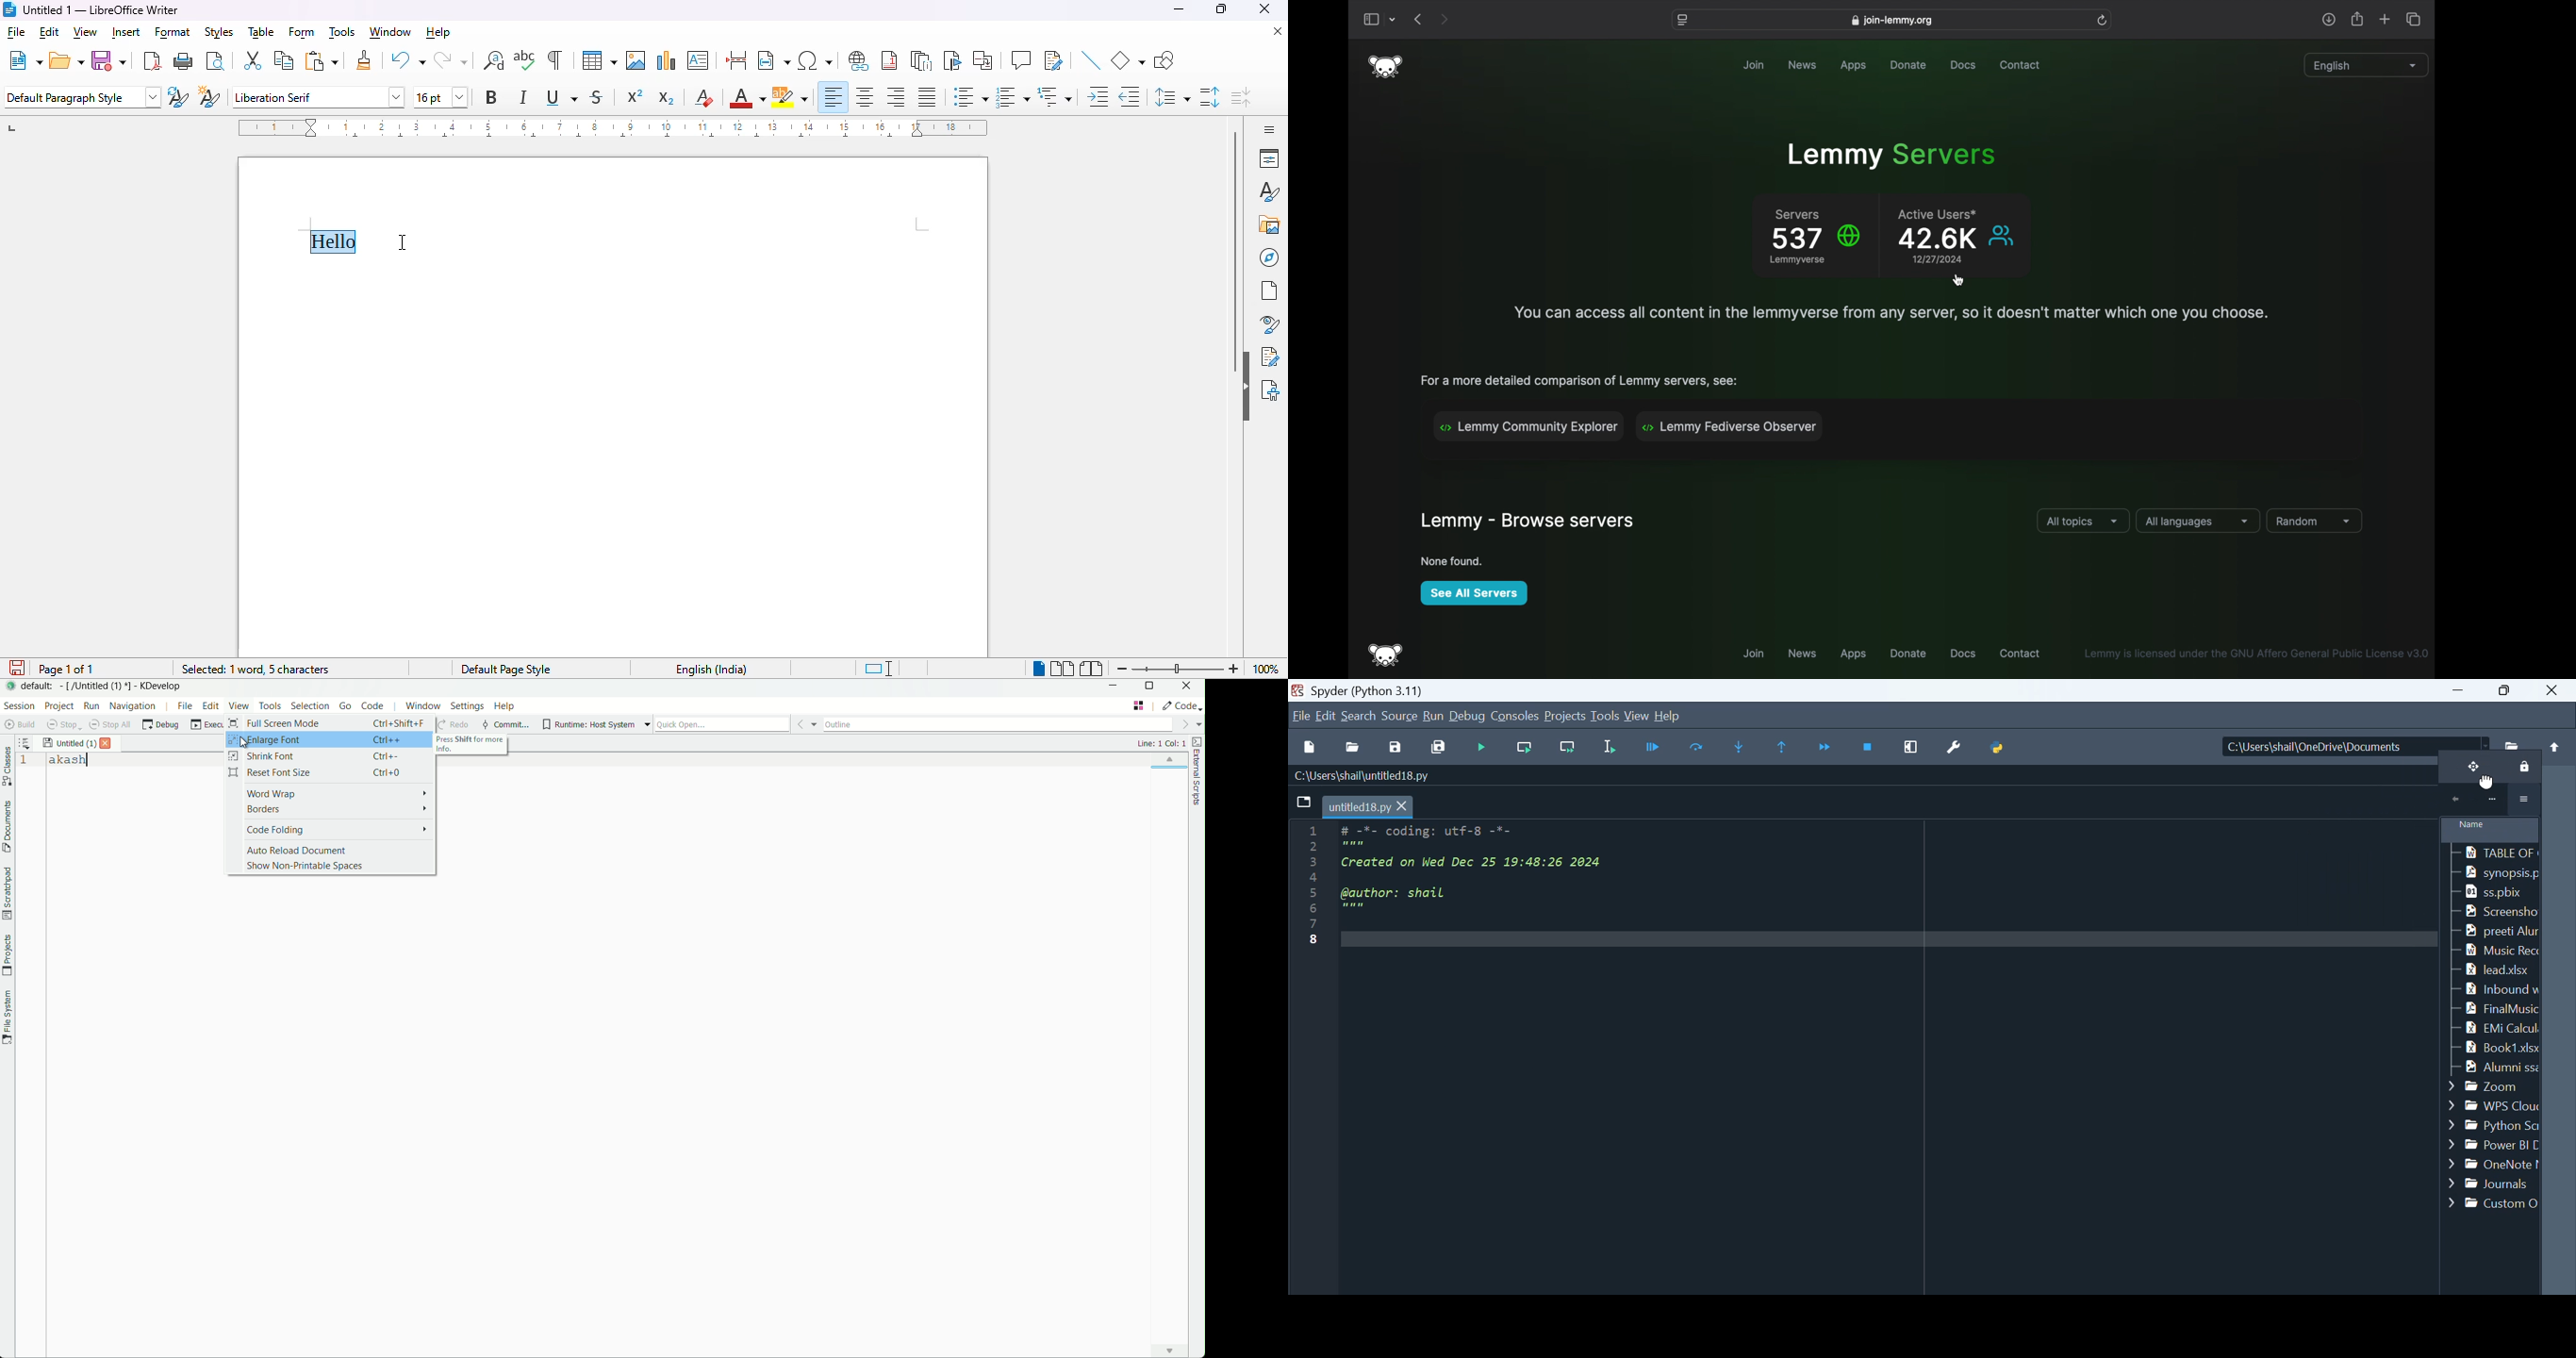 Image resolution: width=2576 pixels, height=1372 pixels. What do you see at coordinates (1305, 966) in the screenshot?
I see `line number` at bounding box center [1305, 966].